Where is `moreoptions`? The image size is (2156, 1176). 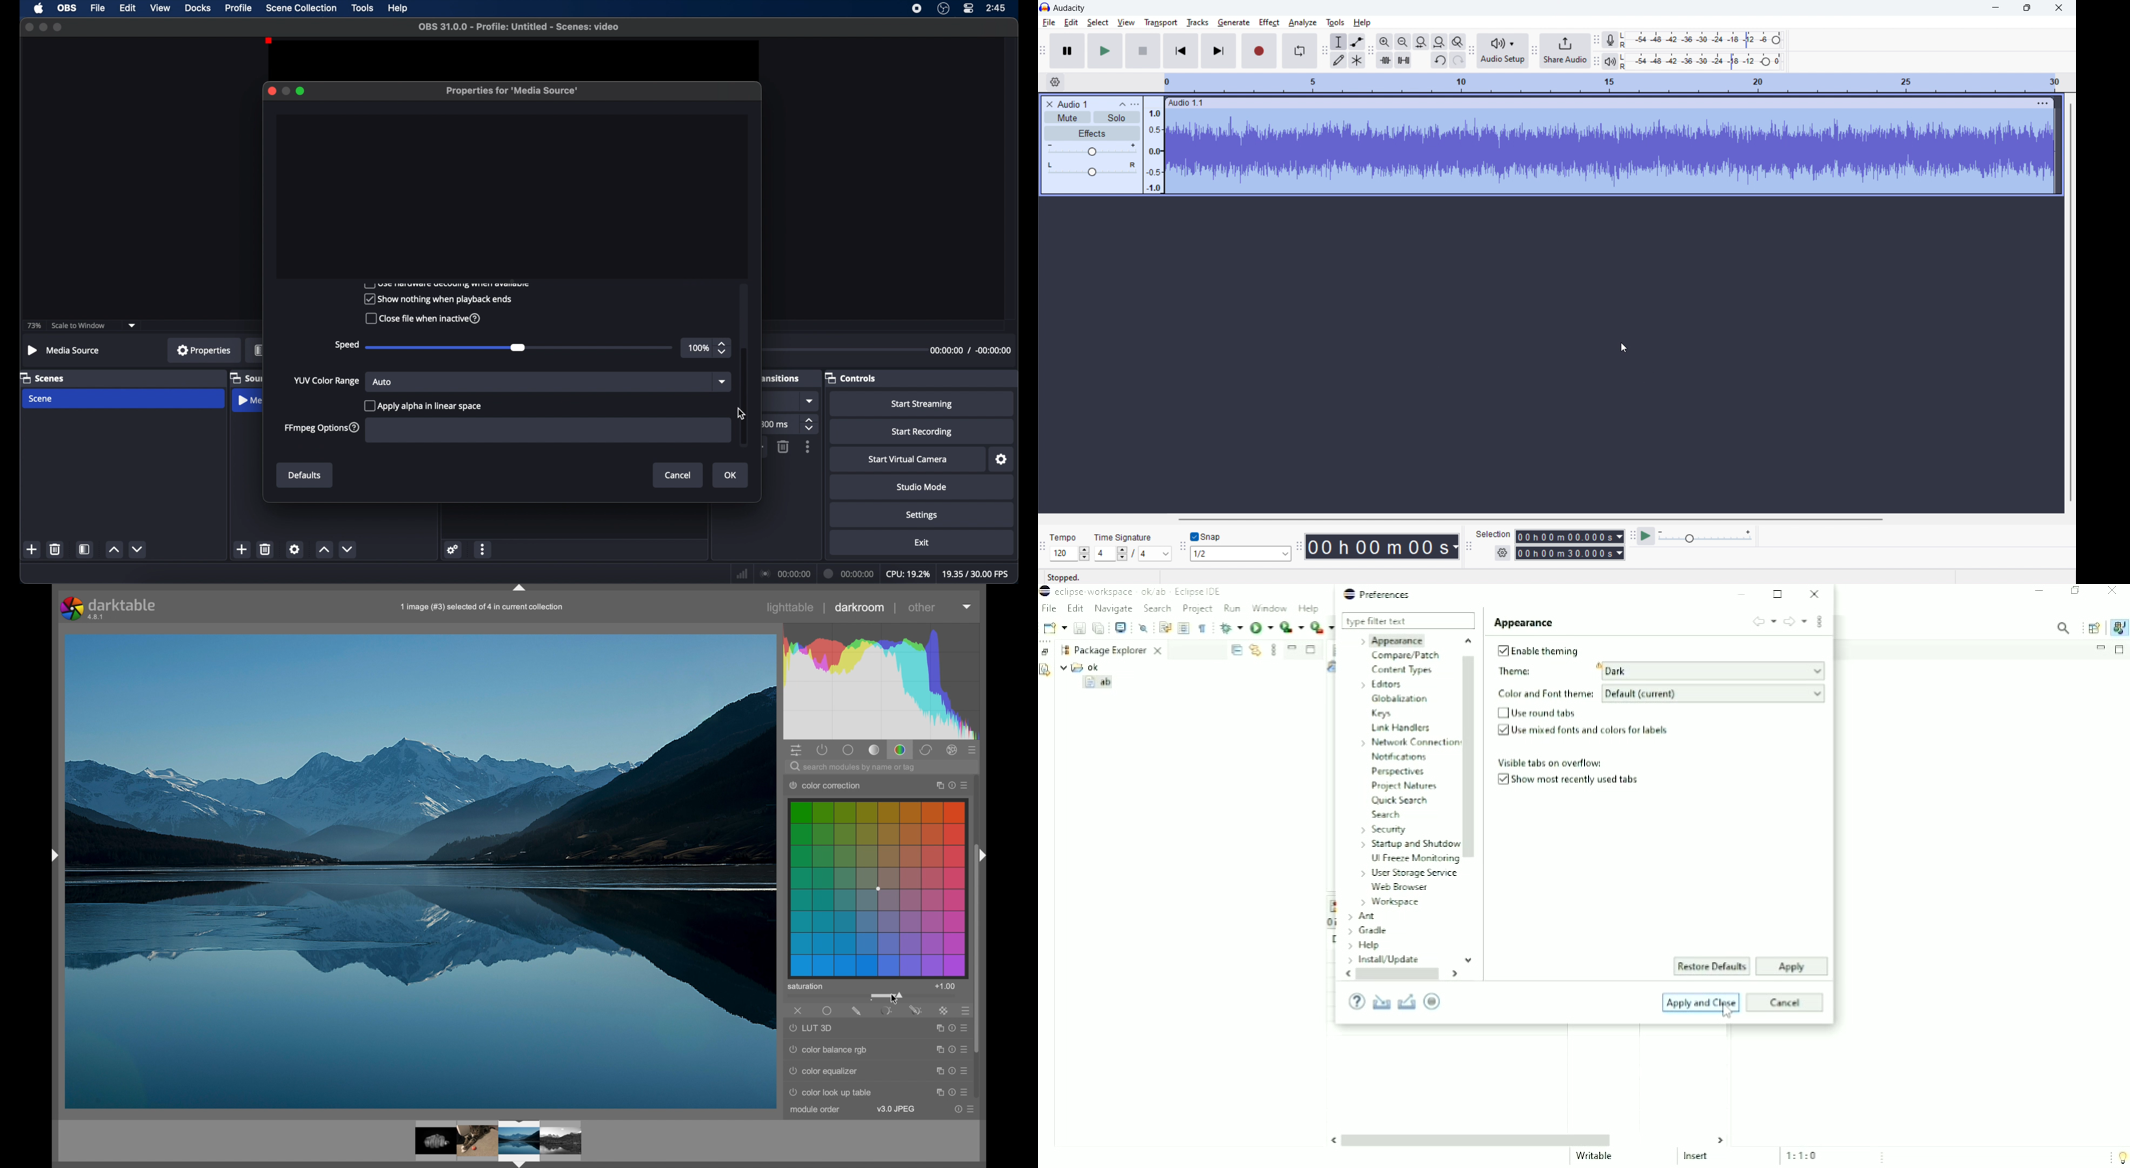
moreoptions is located at coordinates (483, 550).